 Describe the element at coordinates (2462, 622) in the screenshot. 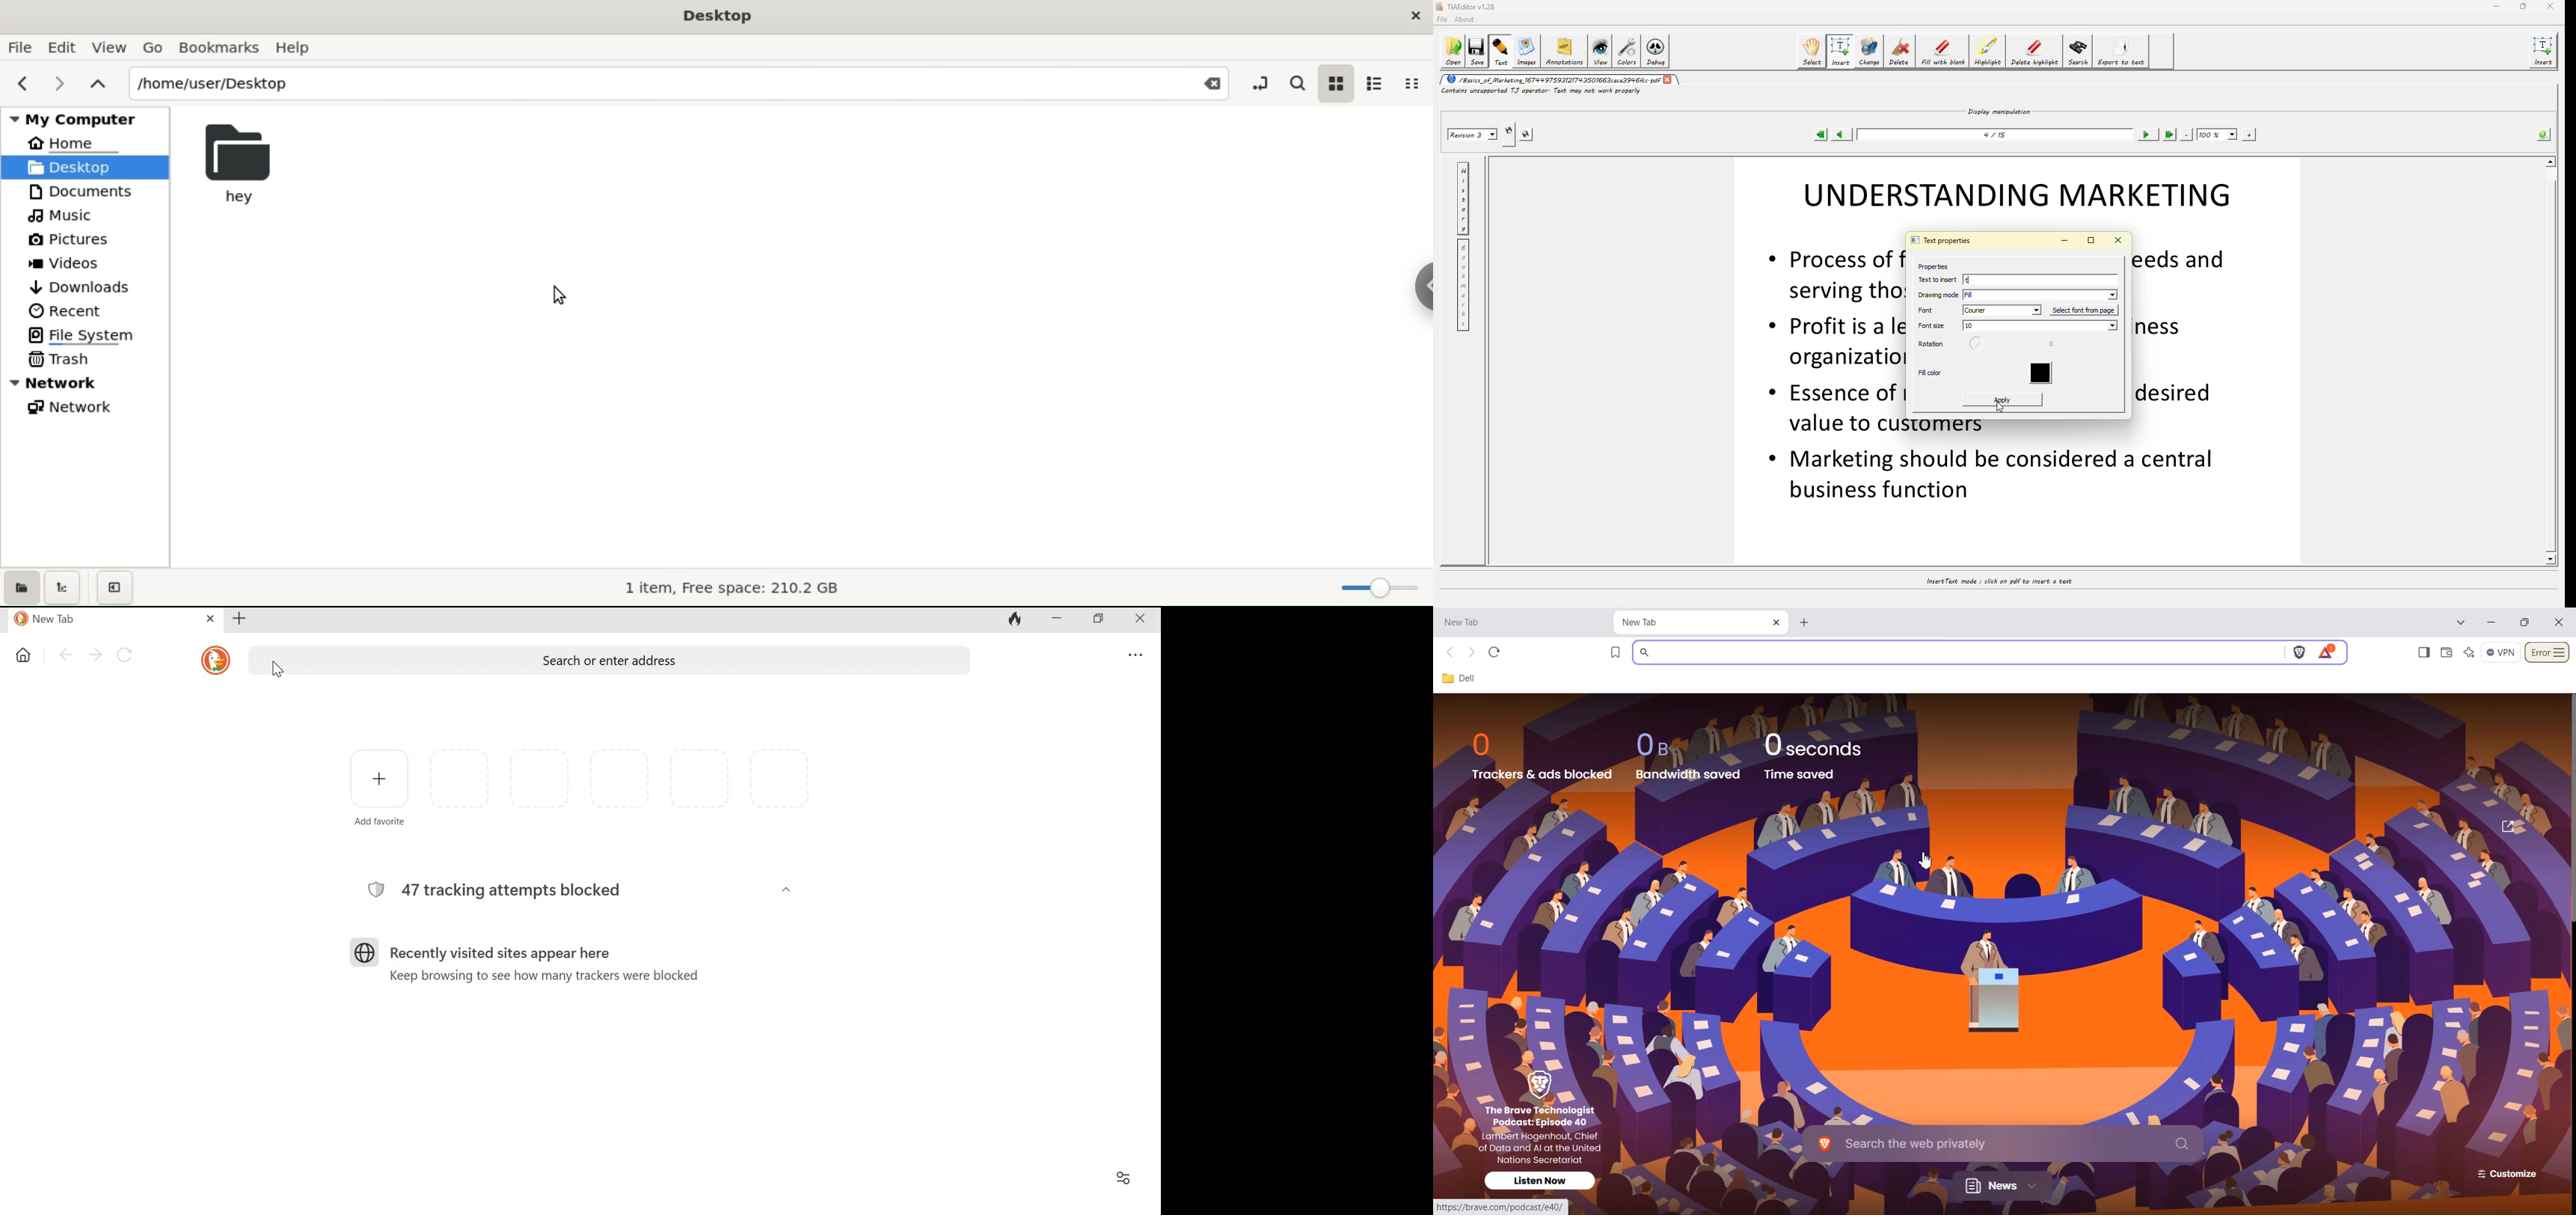

I see `Search tabs` at that location.